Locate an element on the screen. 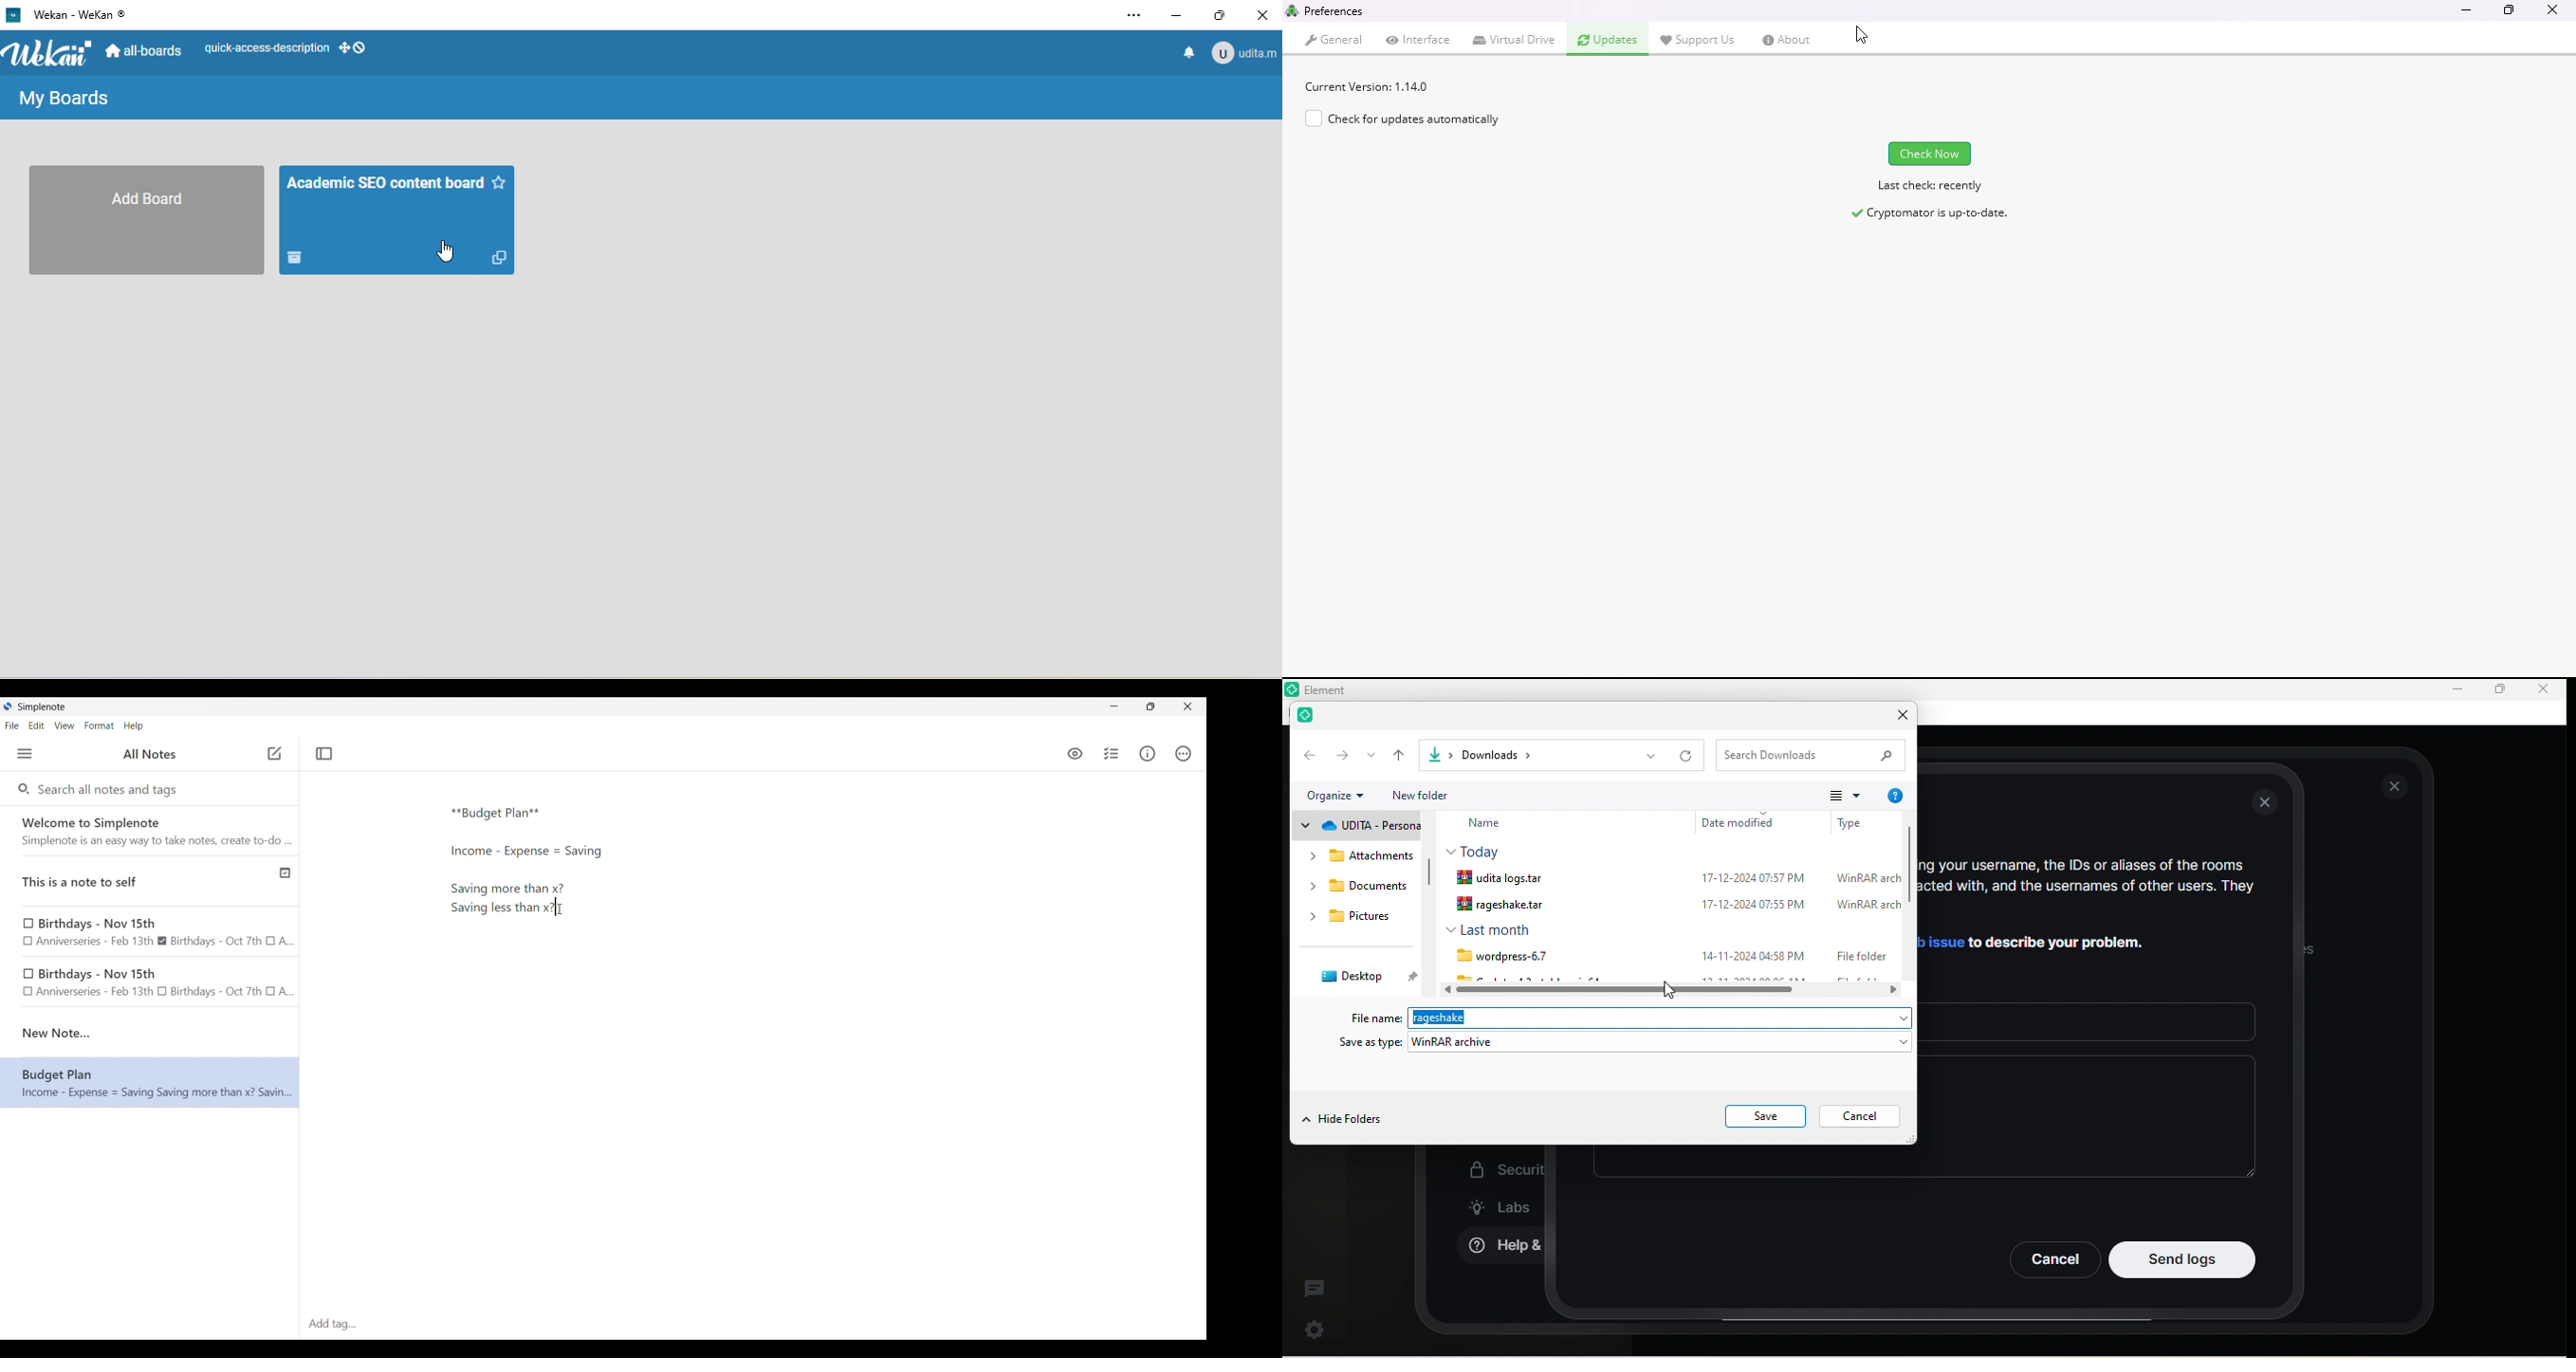 This screenshot has width=2576, height=1372. thread is located at coordinates (1314, 1287).